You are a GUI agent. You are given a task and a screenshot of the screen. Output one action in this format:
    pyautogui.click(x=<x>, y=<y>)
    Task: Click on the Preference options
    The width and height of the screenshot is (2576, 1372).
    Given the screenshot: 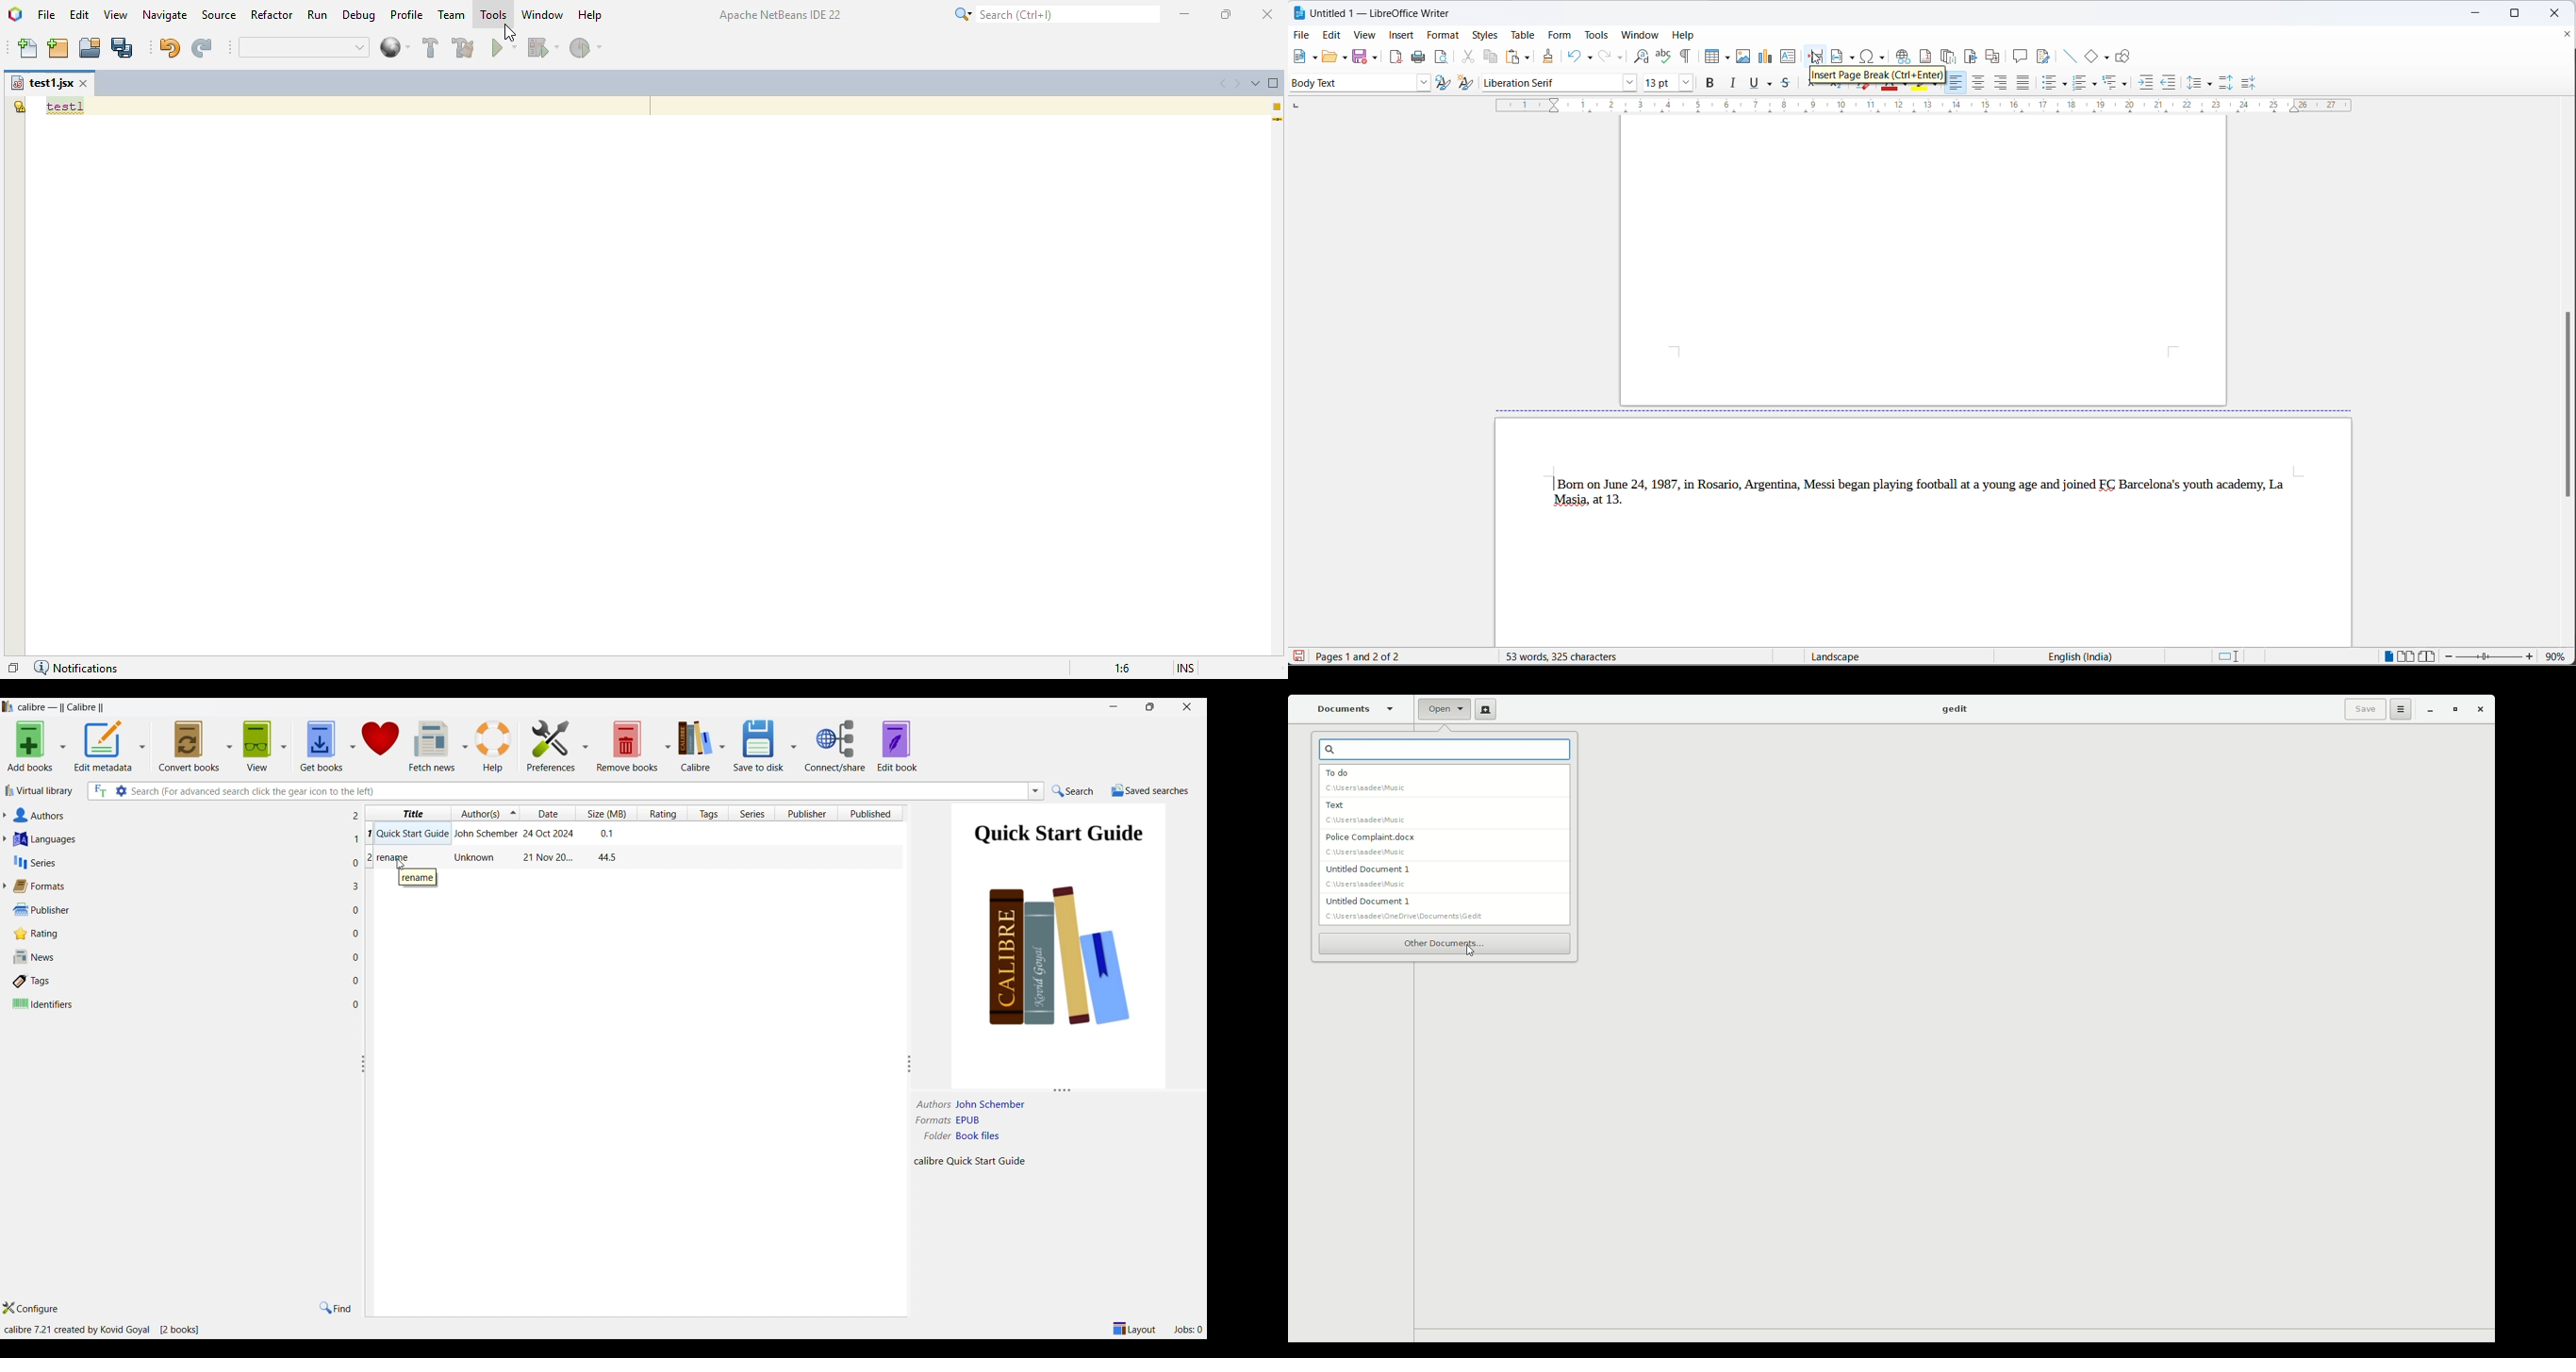 What is the action you would take?
    pyautogui.click(x=586, y=745)
    